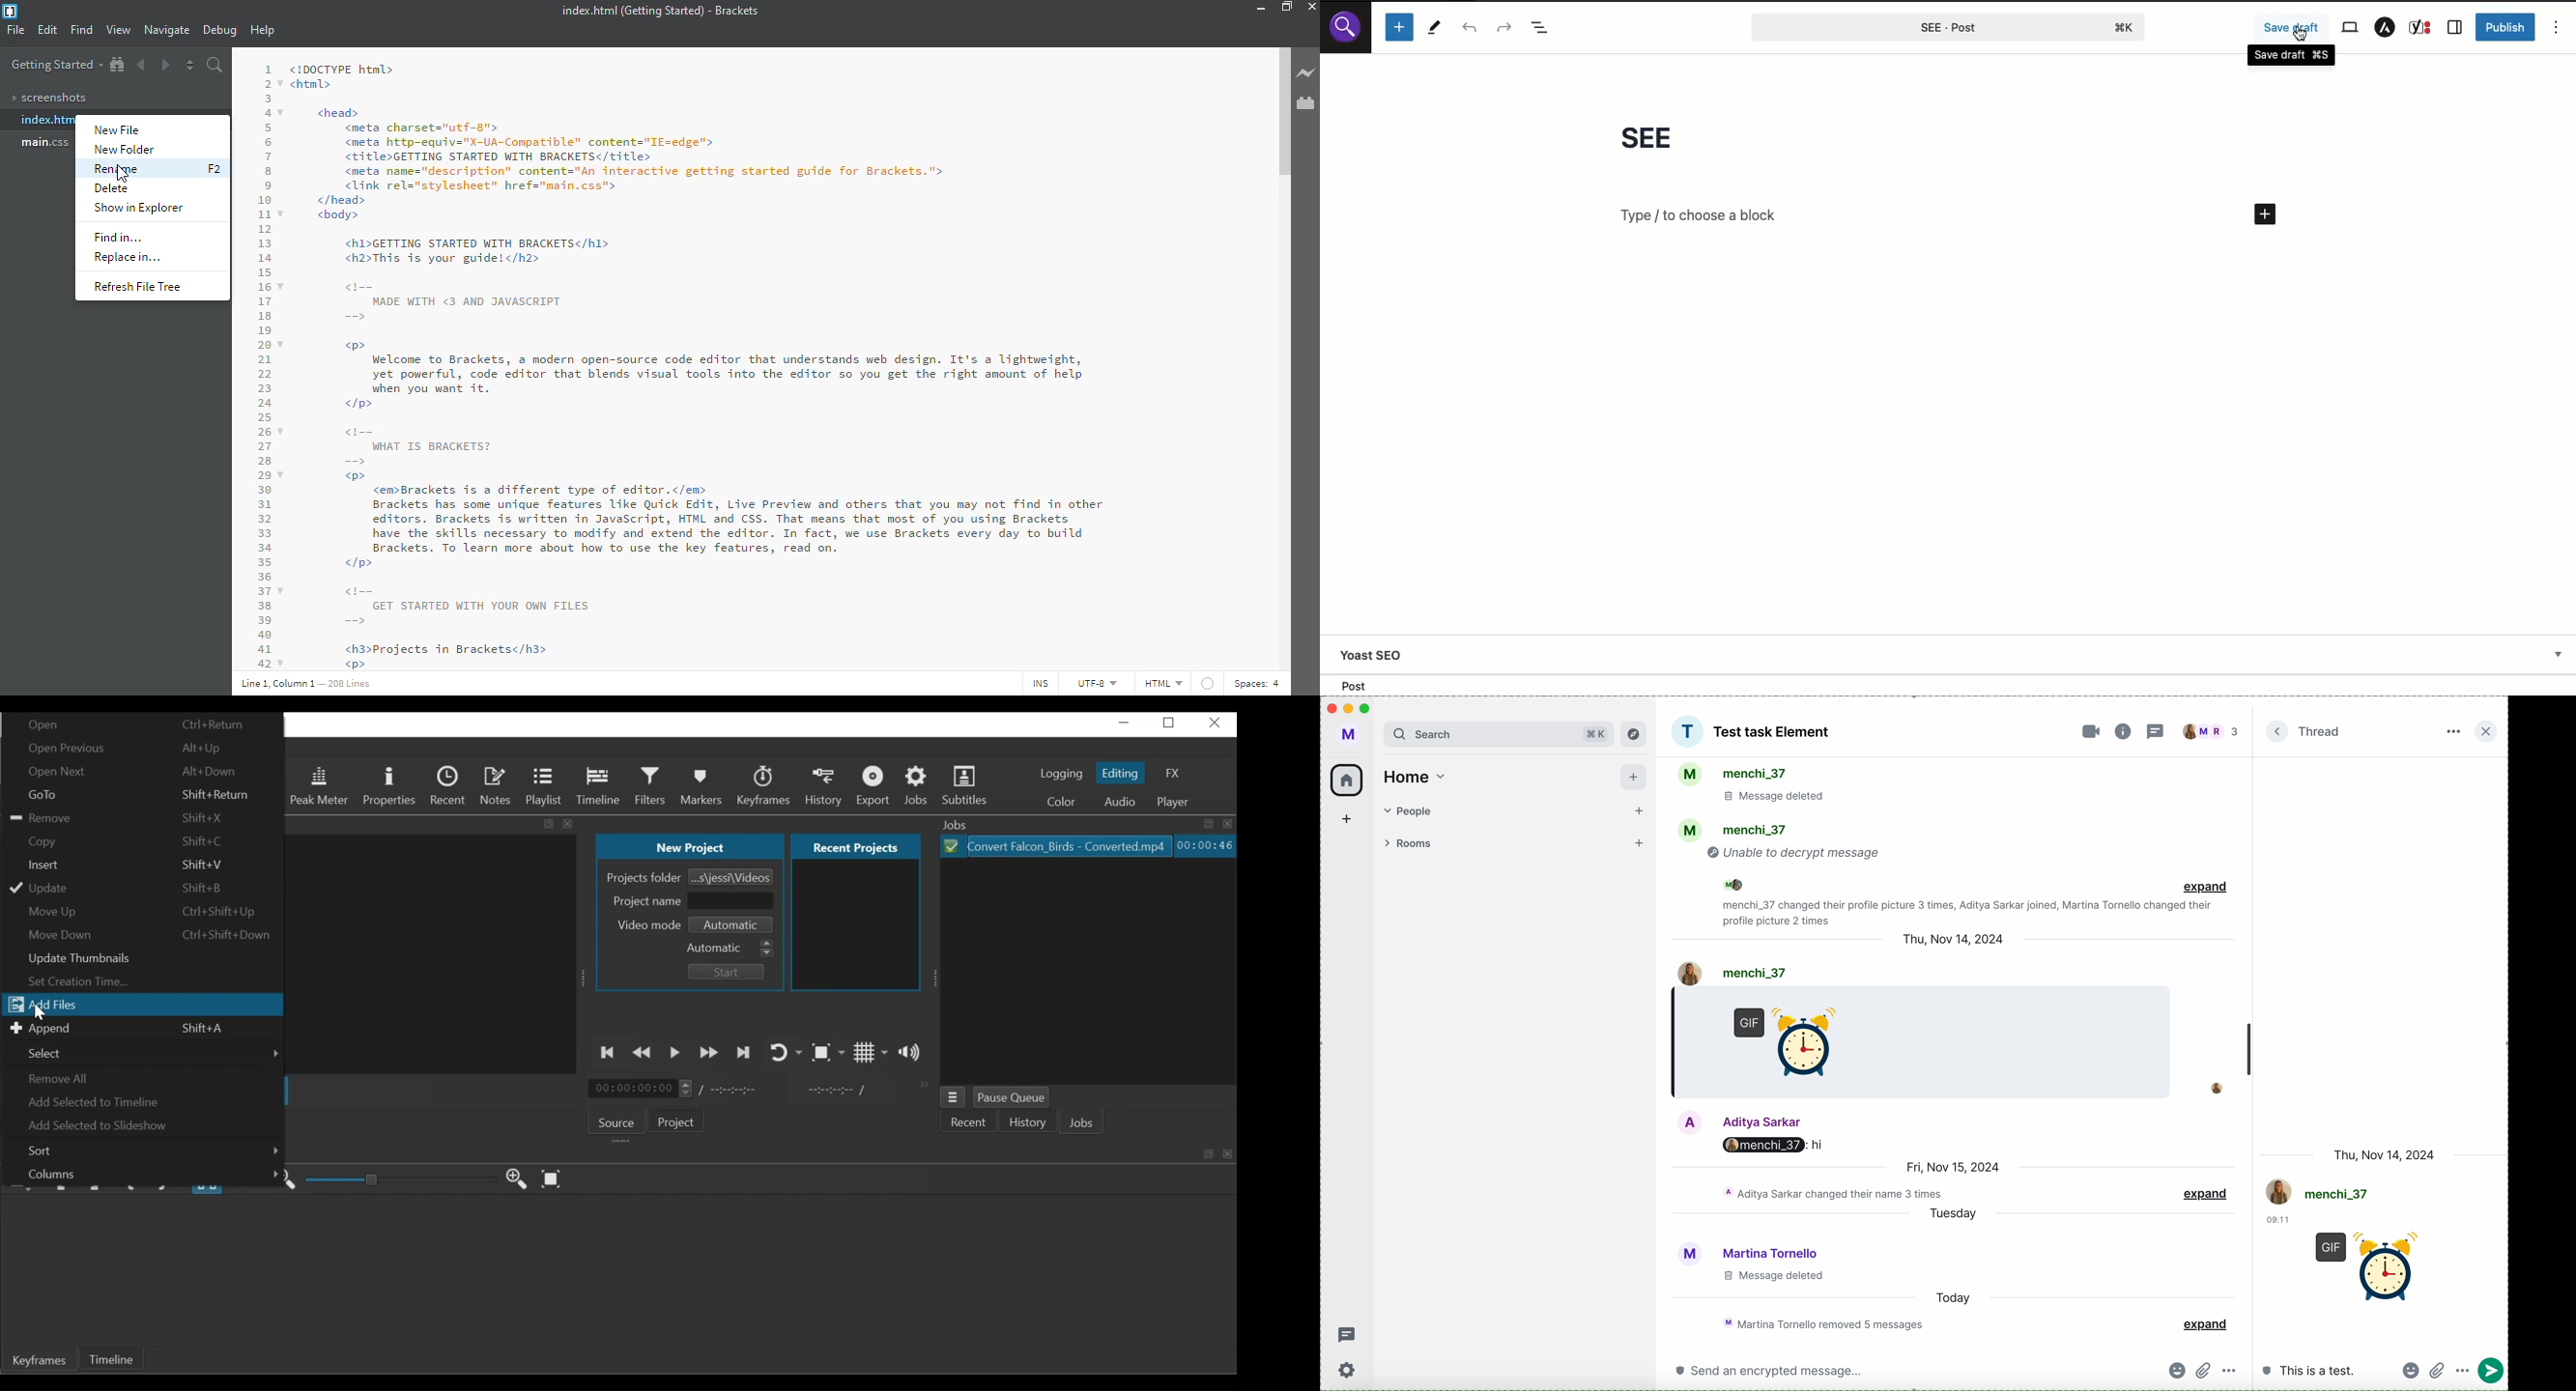  What do you see at coordinates (744, 1052) in the screenshot?
I see `Skip to the next point` at bounding box center [744, 1052].